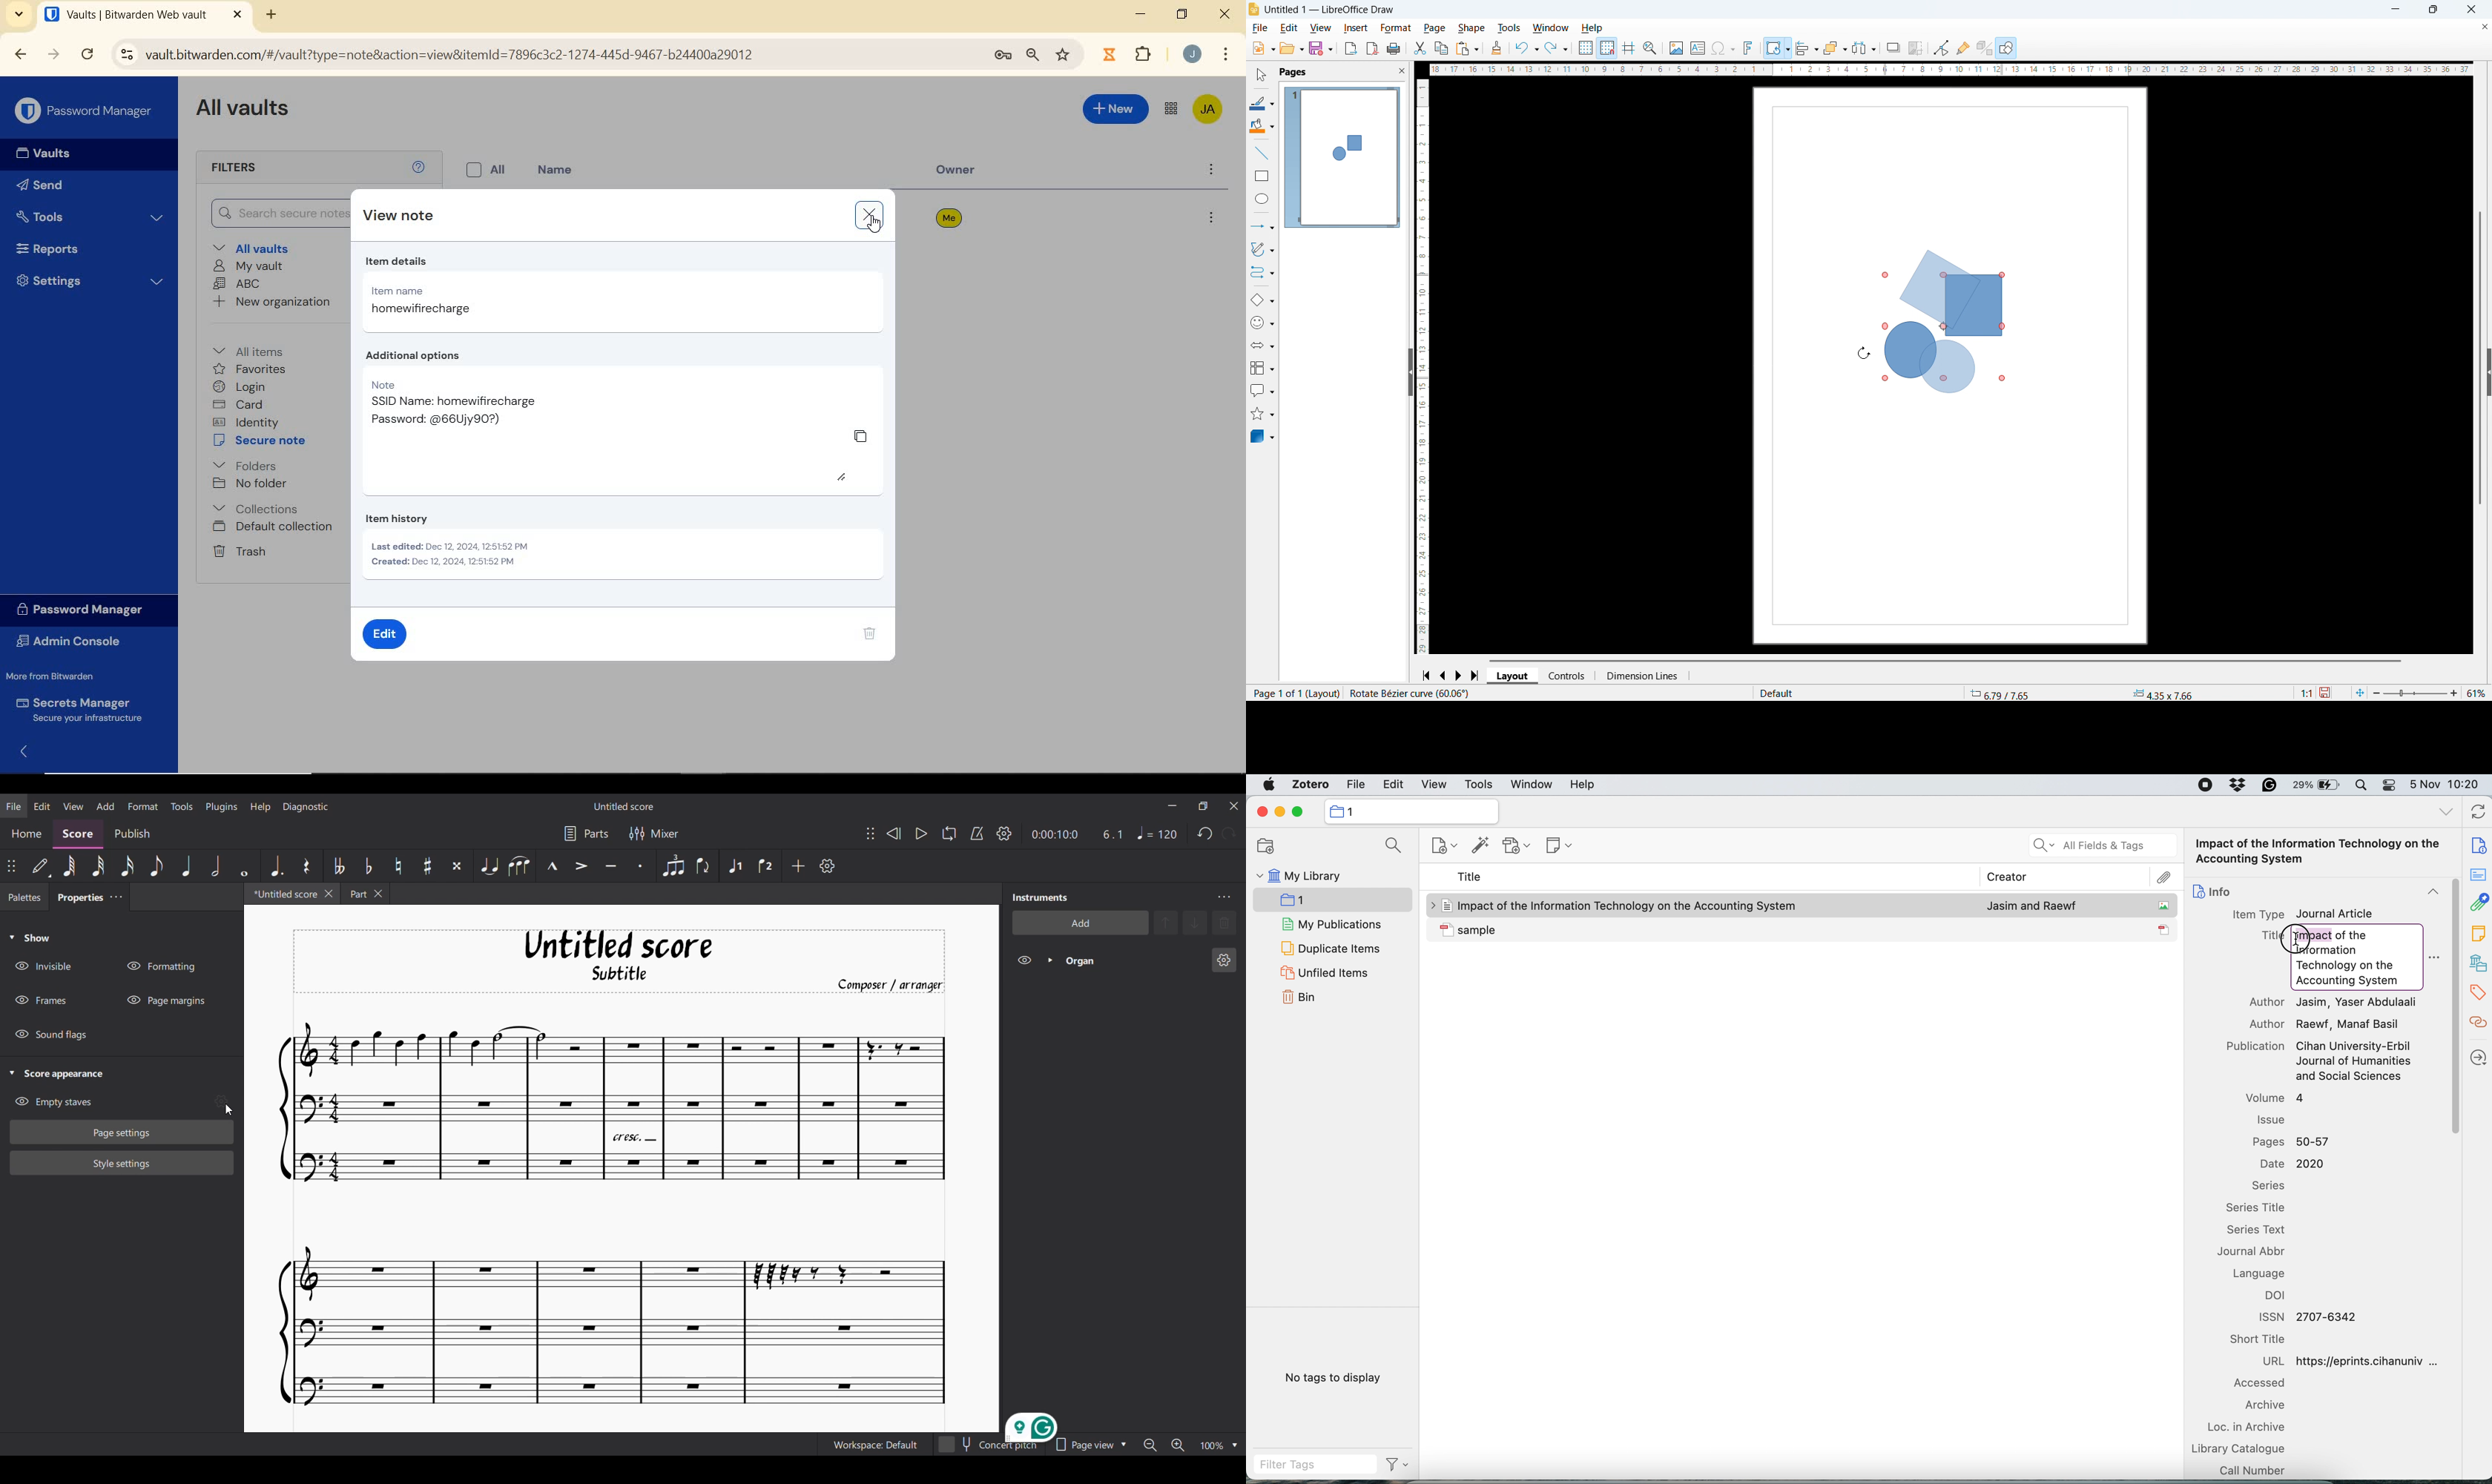  I want to click on  Go to first page , so click(1428, 676).